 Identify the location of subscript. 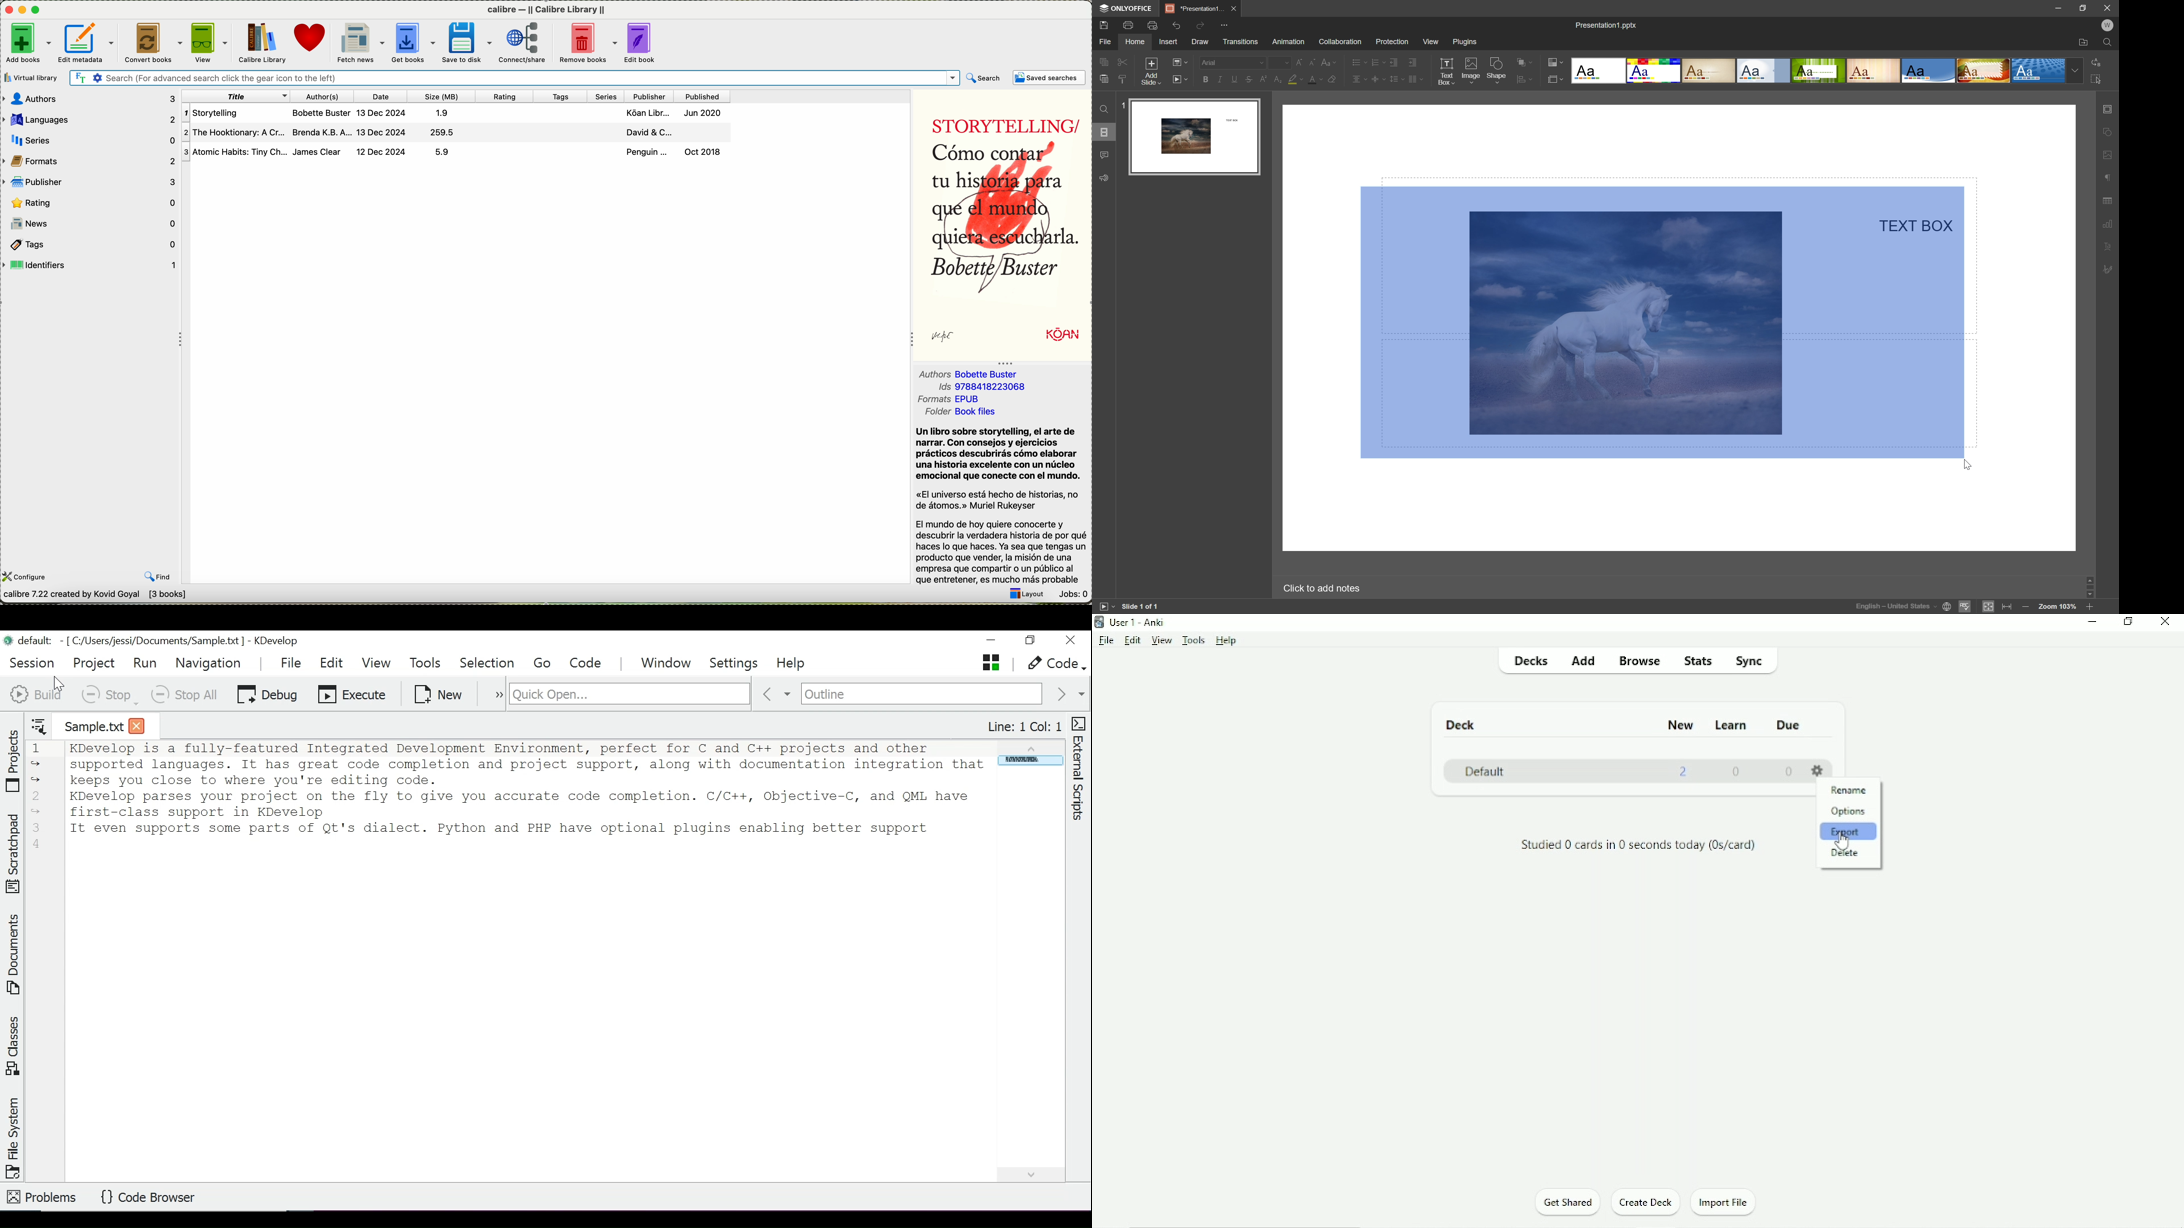
(1278, 79).